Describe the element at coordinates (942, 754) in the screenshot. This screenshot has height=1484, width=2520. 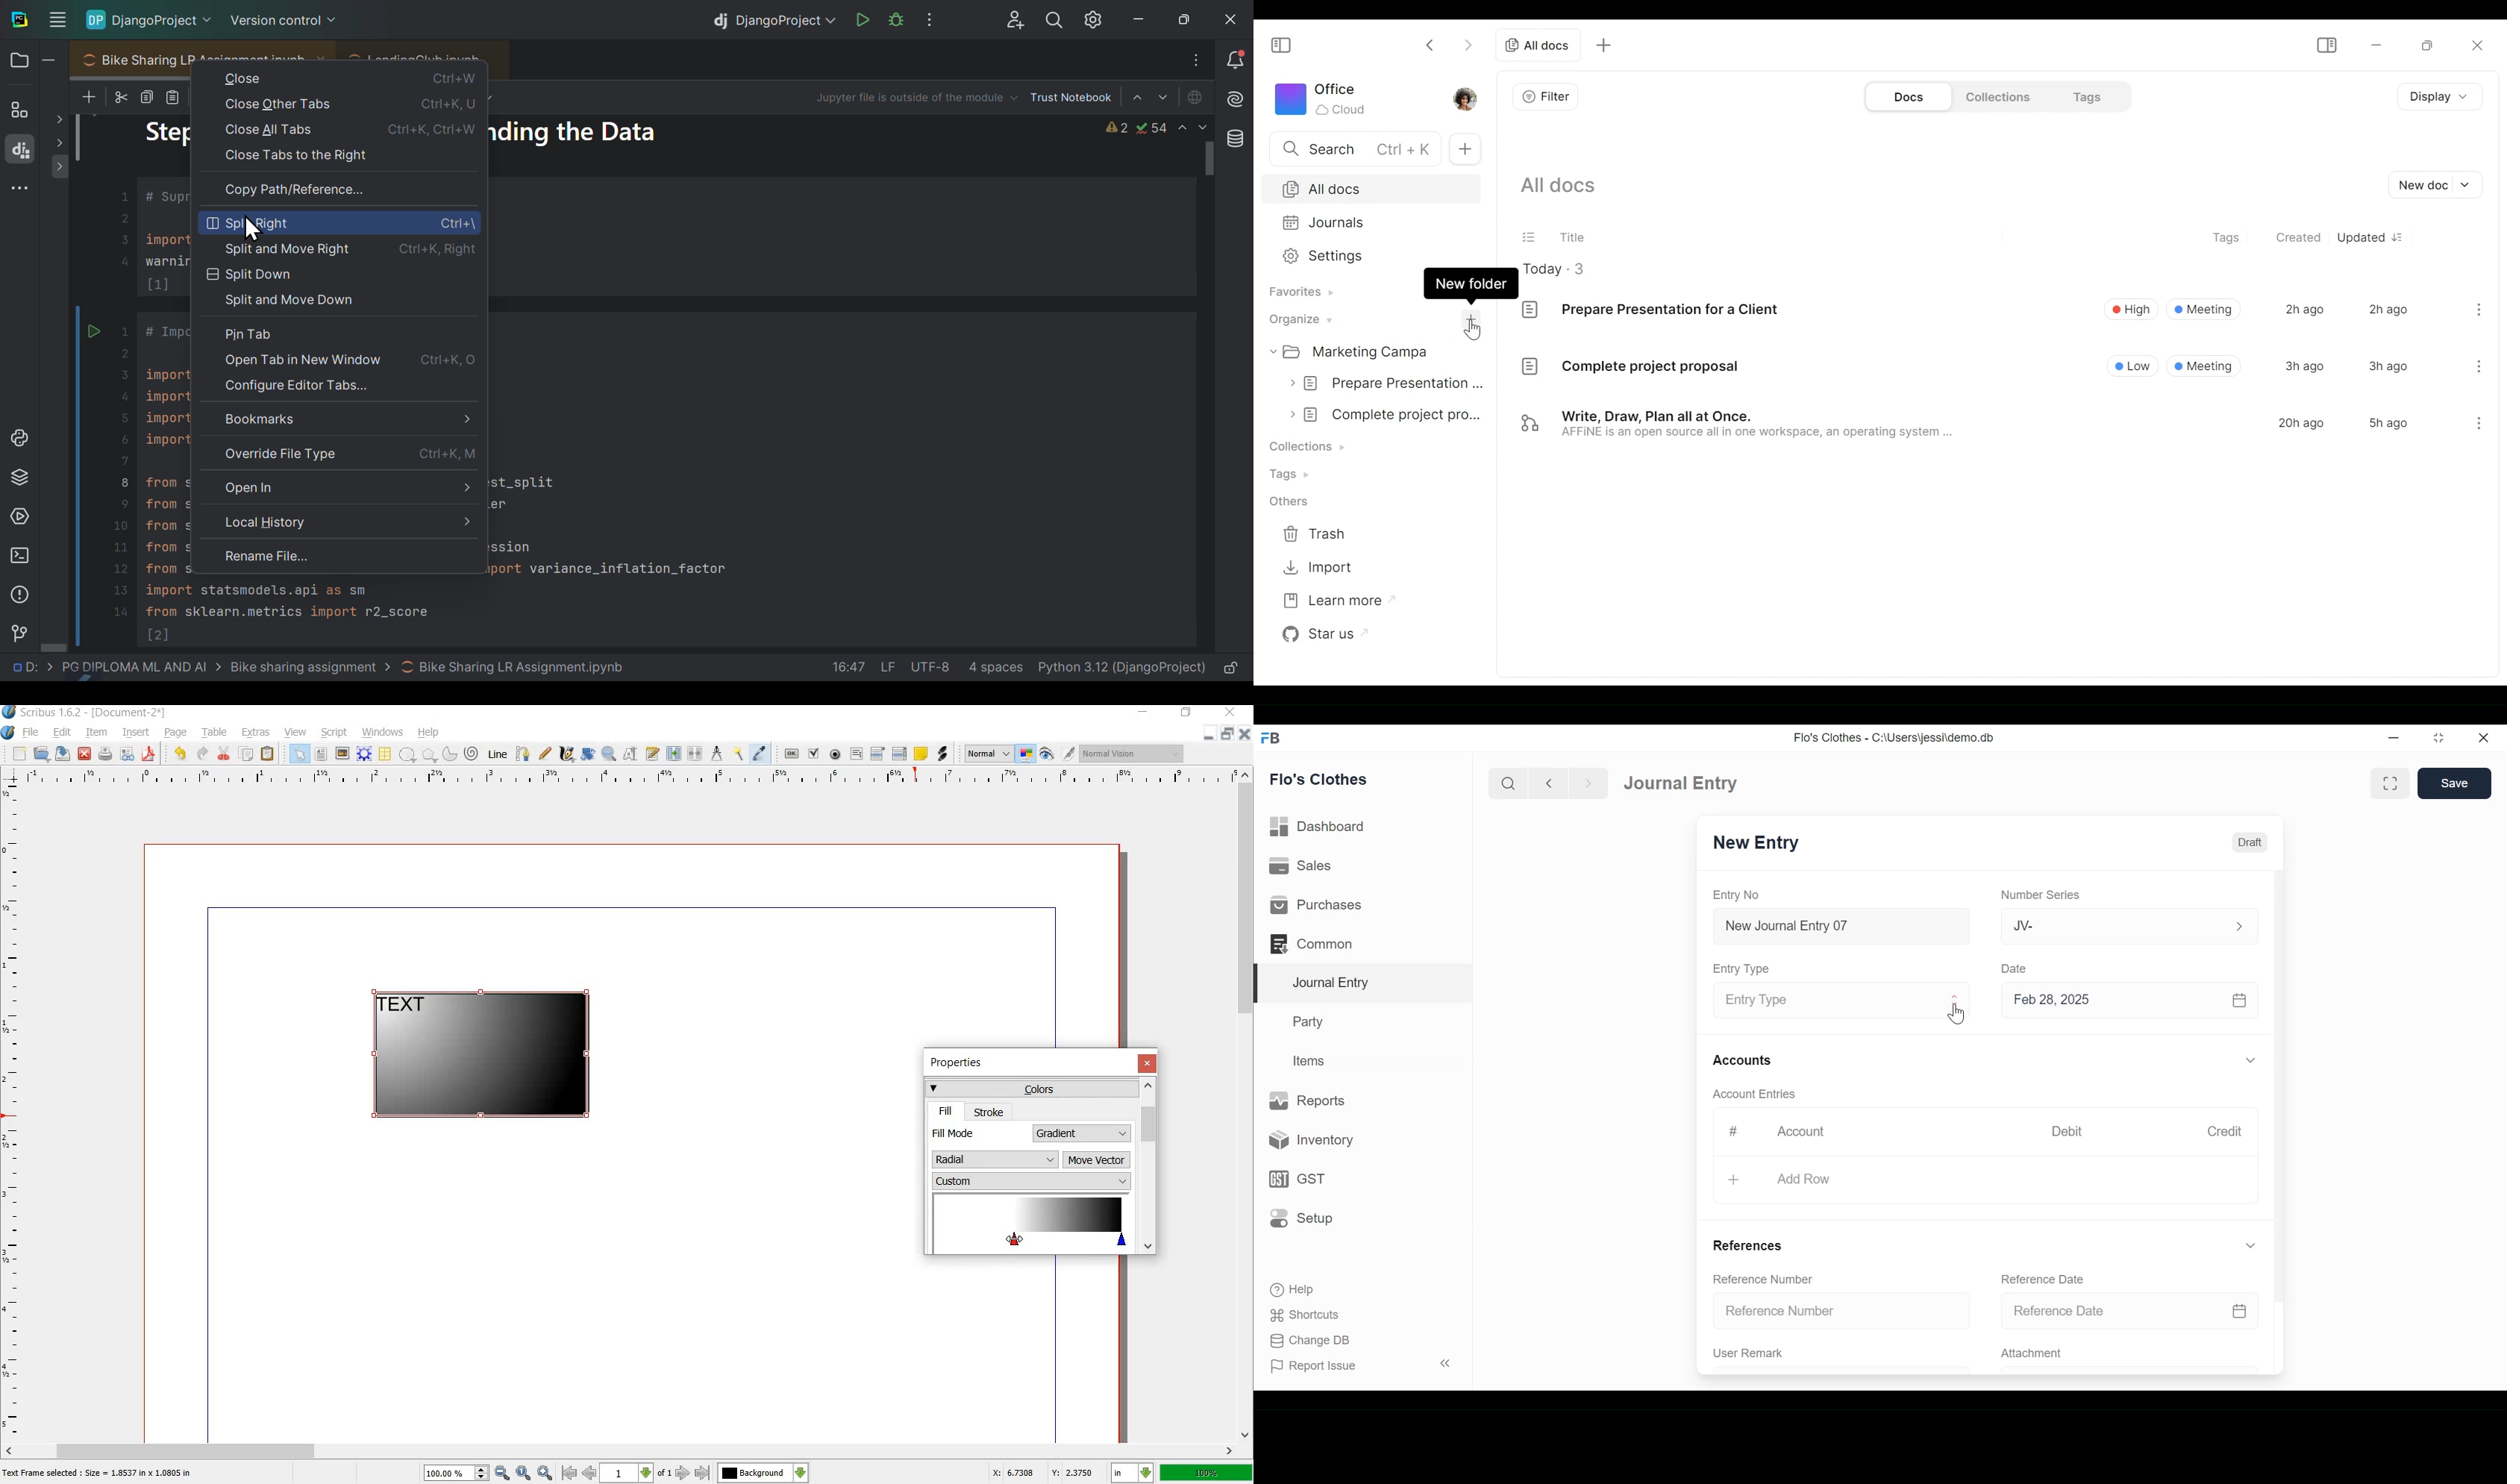
I see `link annotation` at that location.